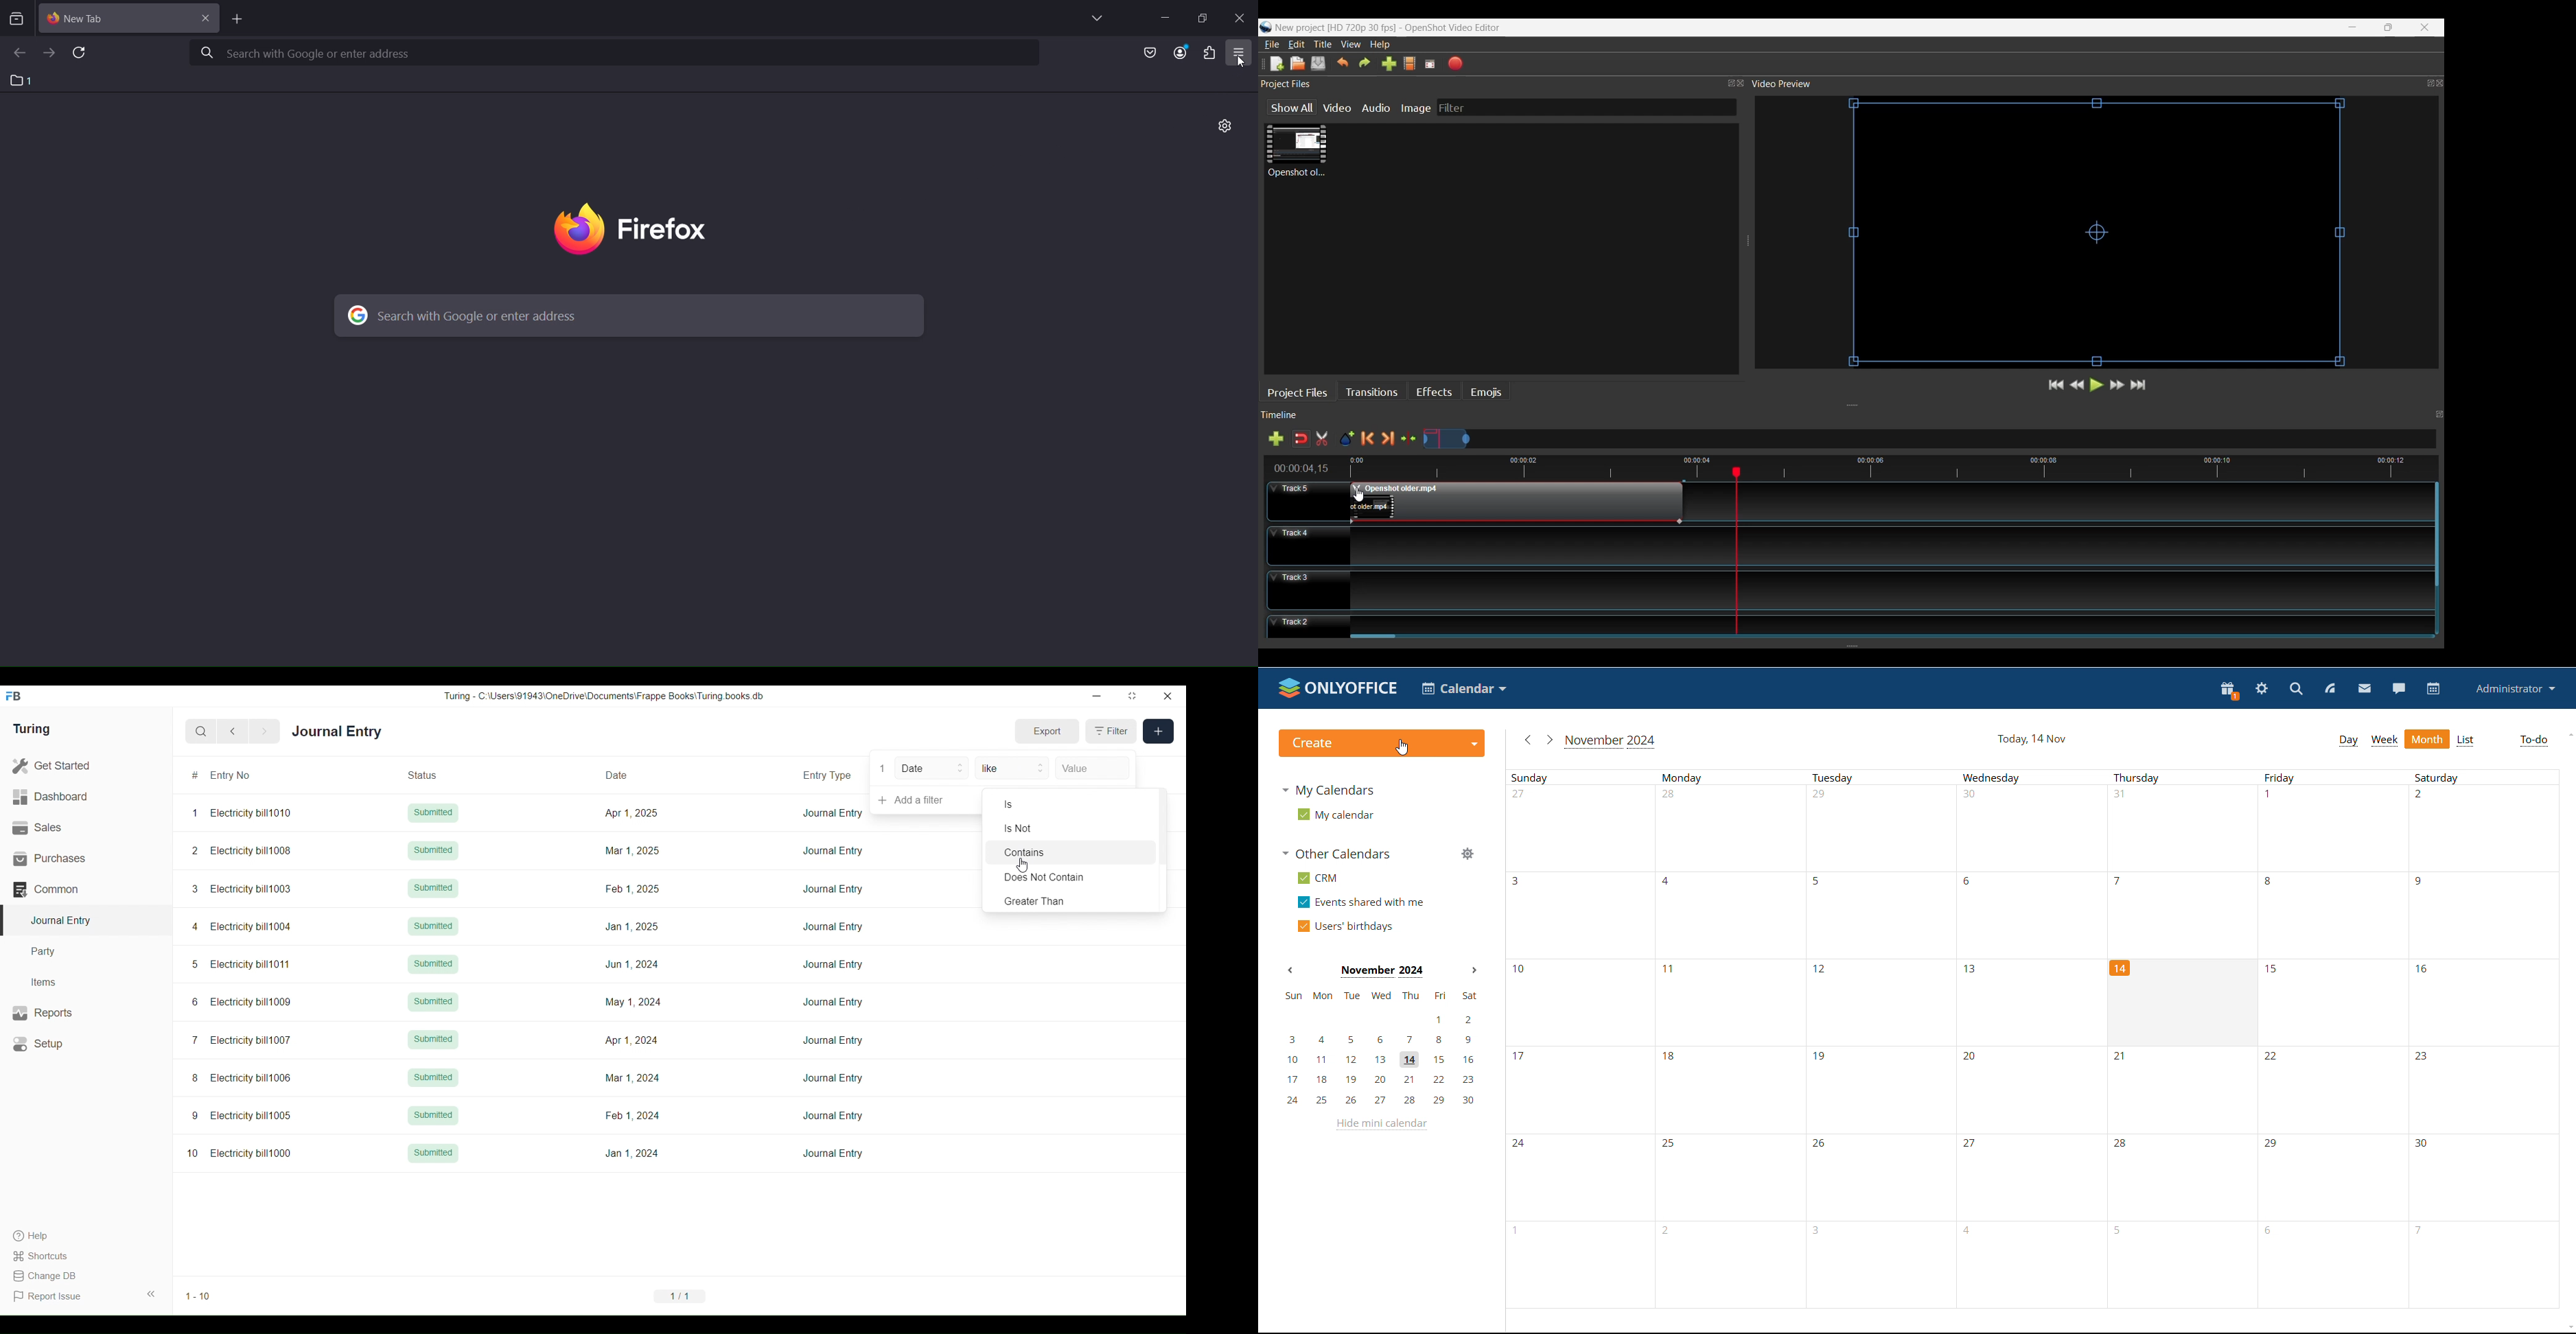 Image resolution: width=2576 pixels, height=1344 pixels. Describe the element at coordinates (198, 1296) in the screenshot. I see `1-10` at that location.